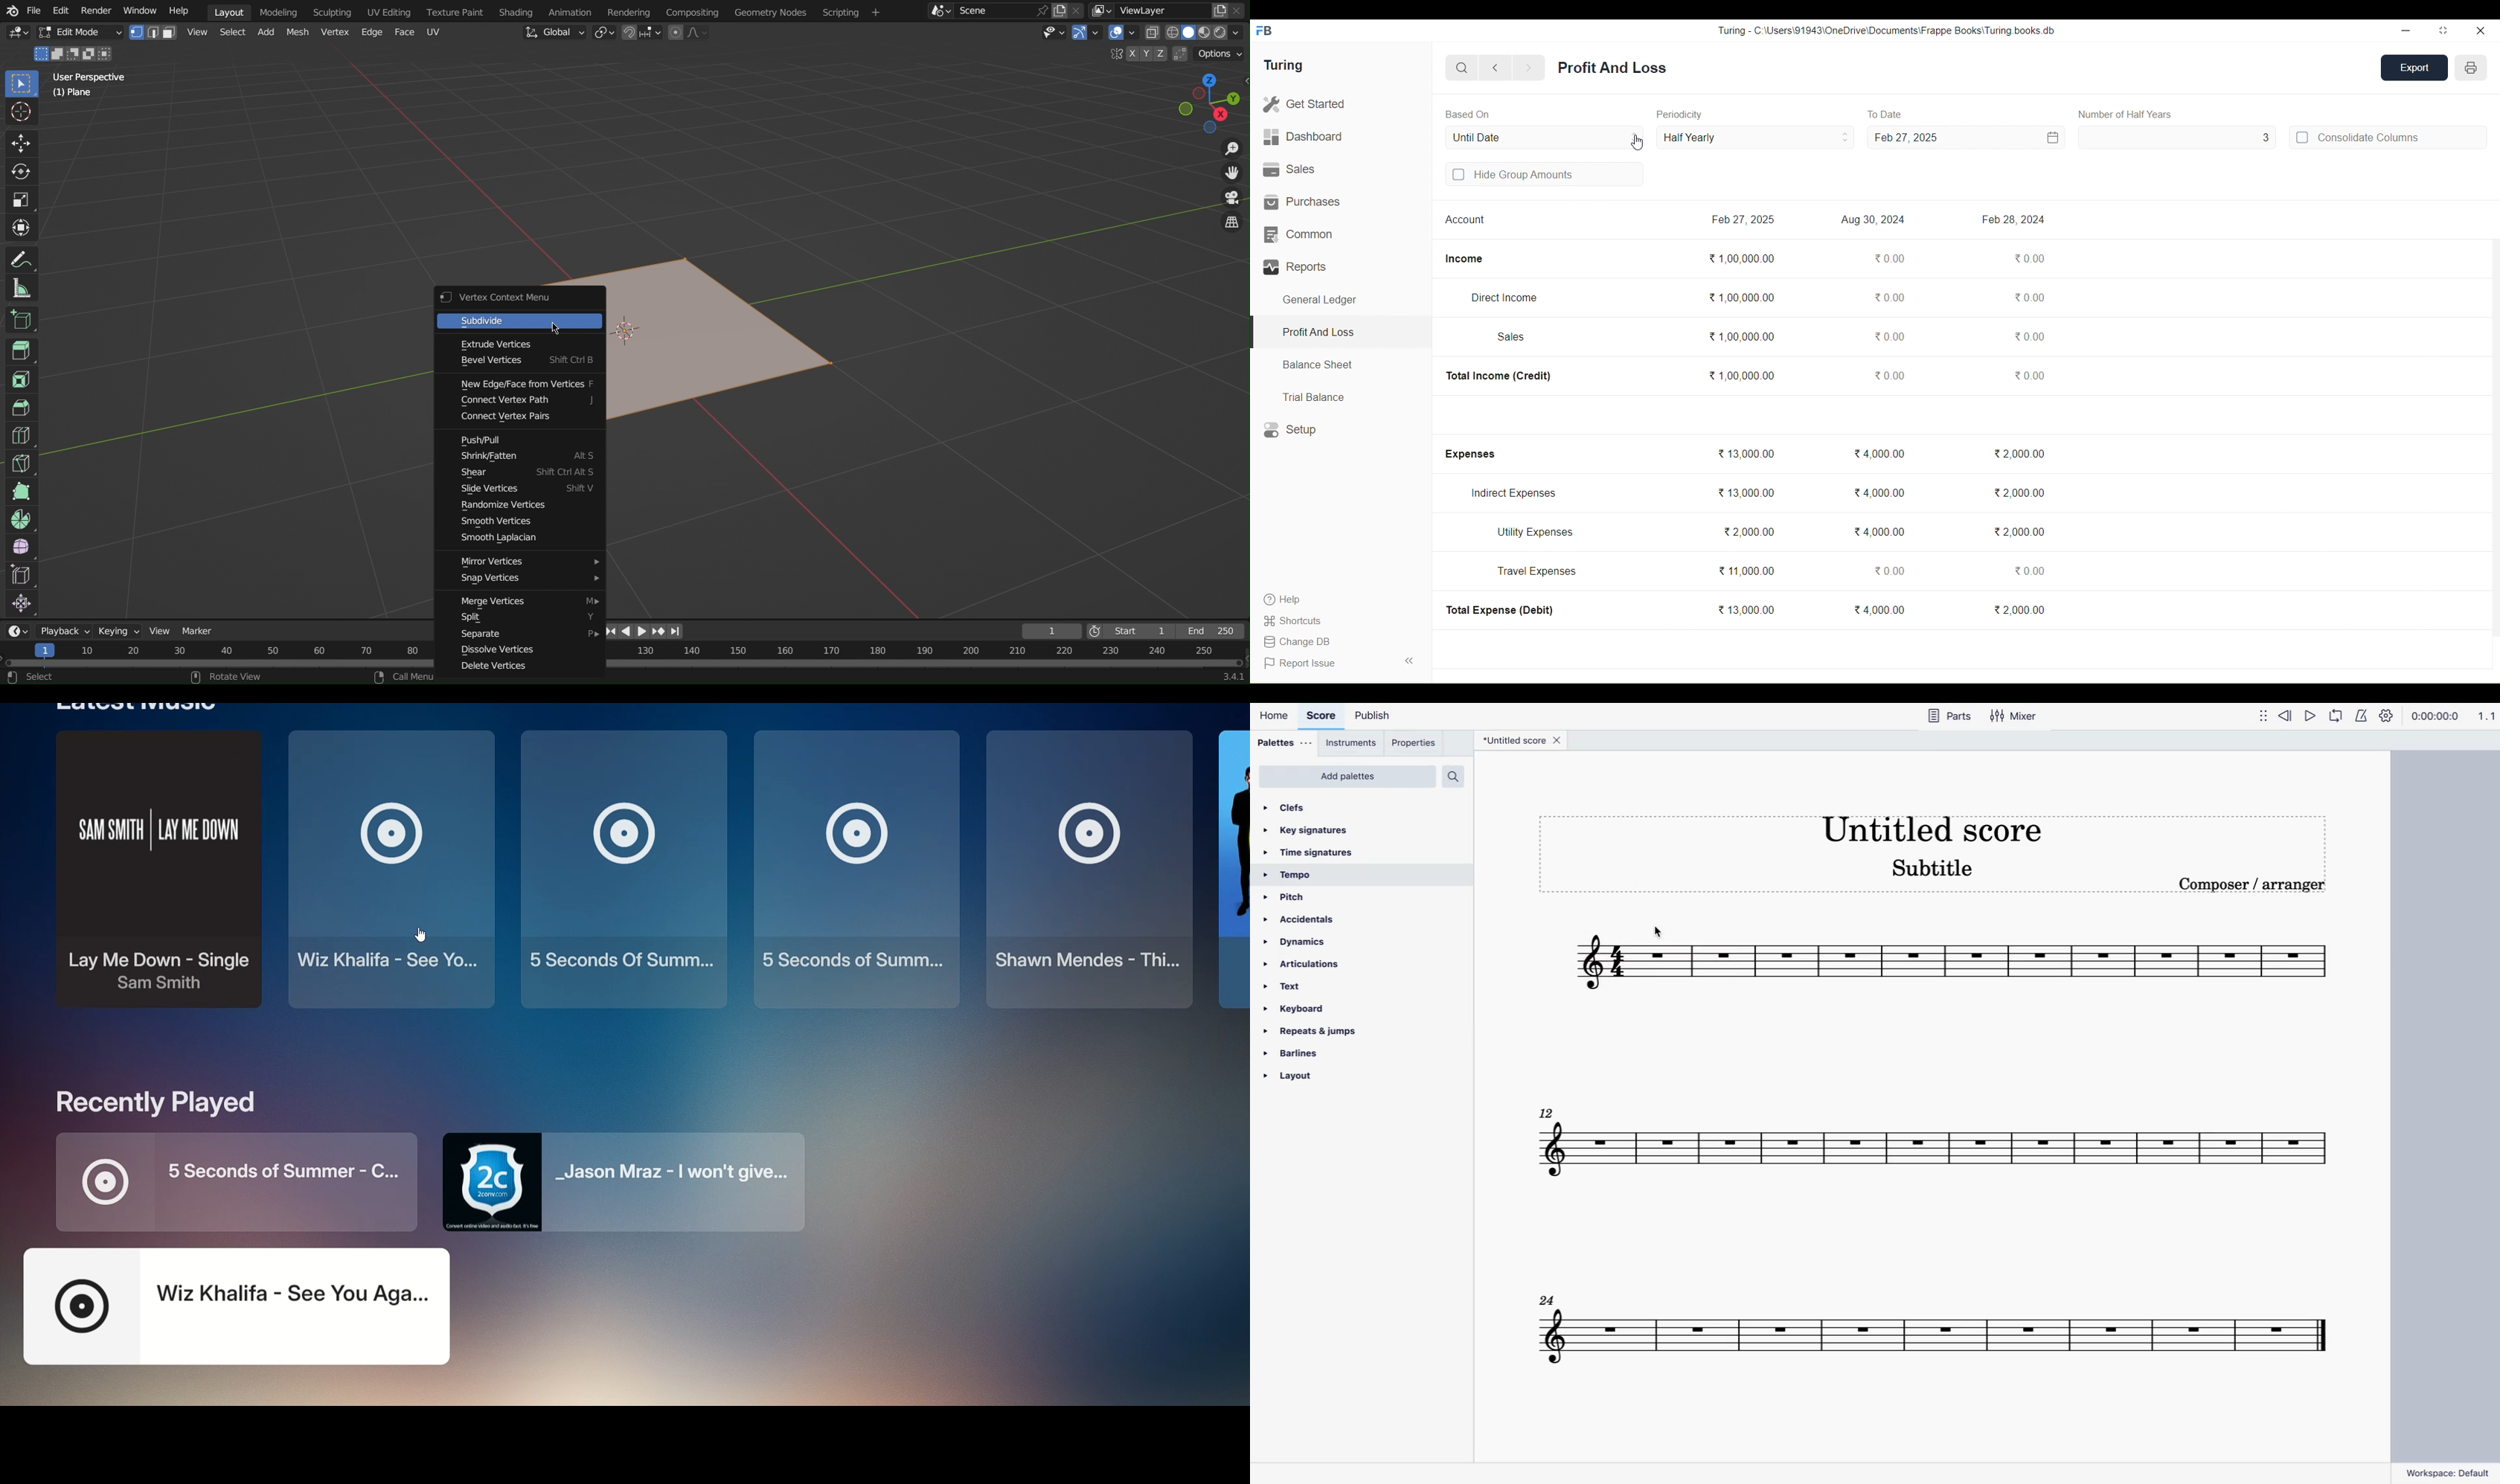  Describe the element at coordinates (1888, 336) in the screenshot. I see `0.00` at that location.